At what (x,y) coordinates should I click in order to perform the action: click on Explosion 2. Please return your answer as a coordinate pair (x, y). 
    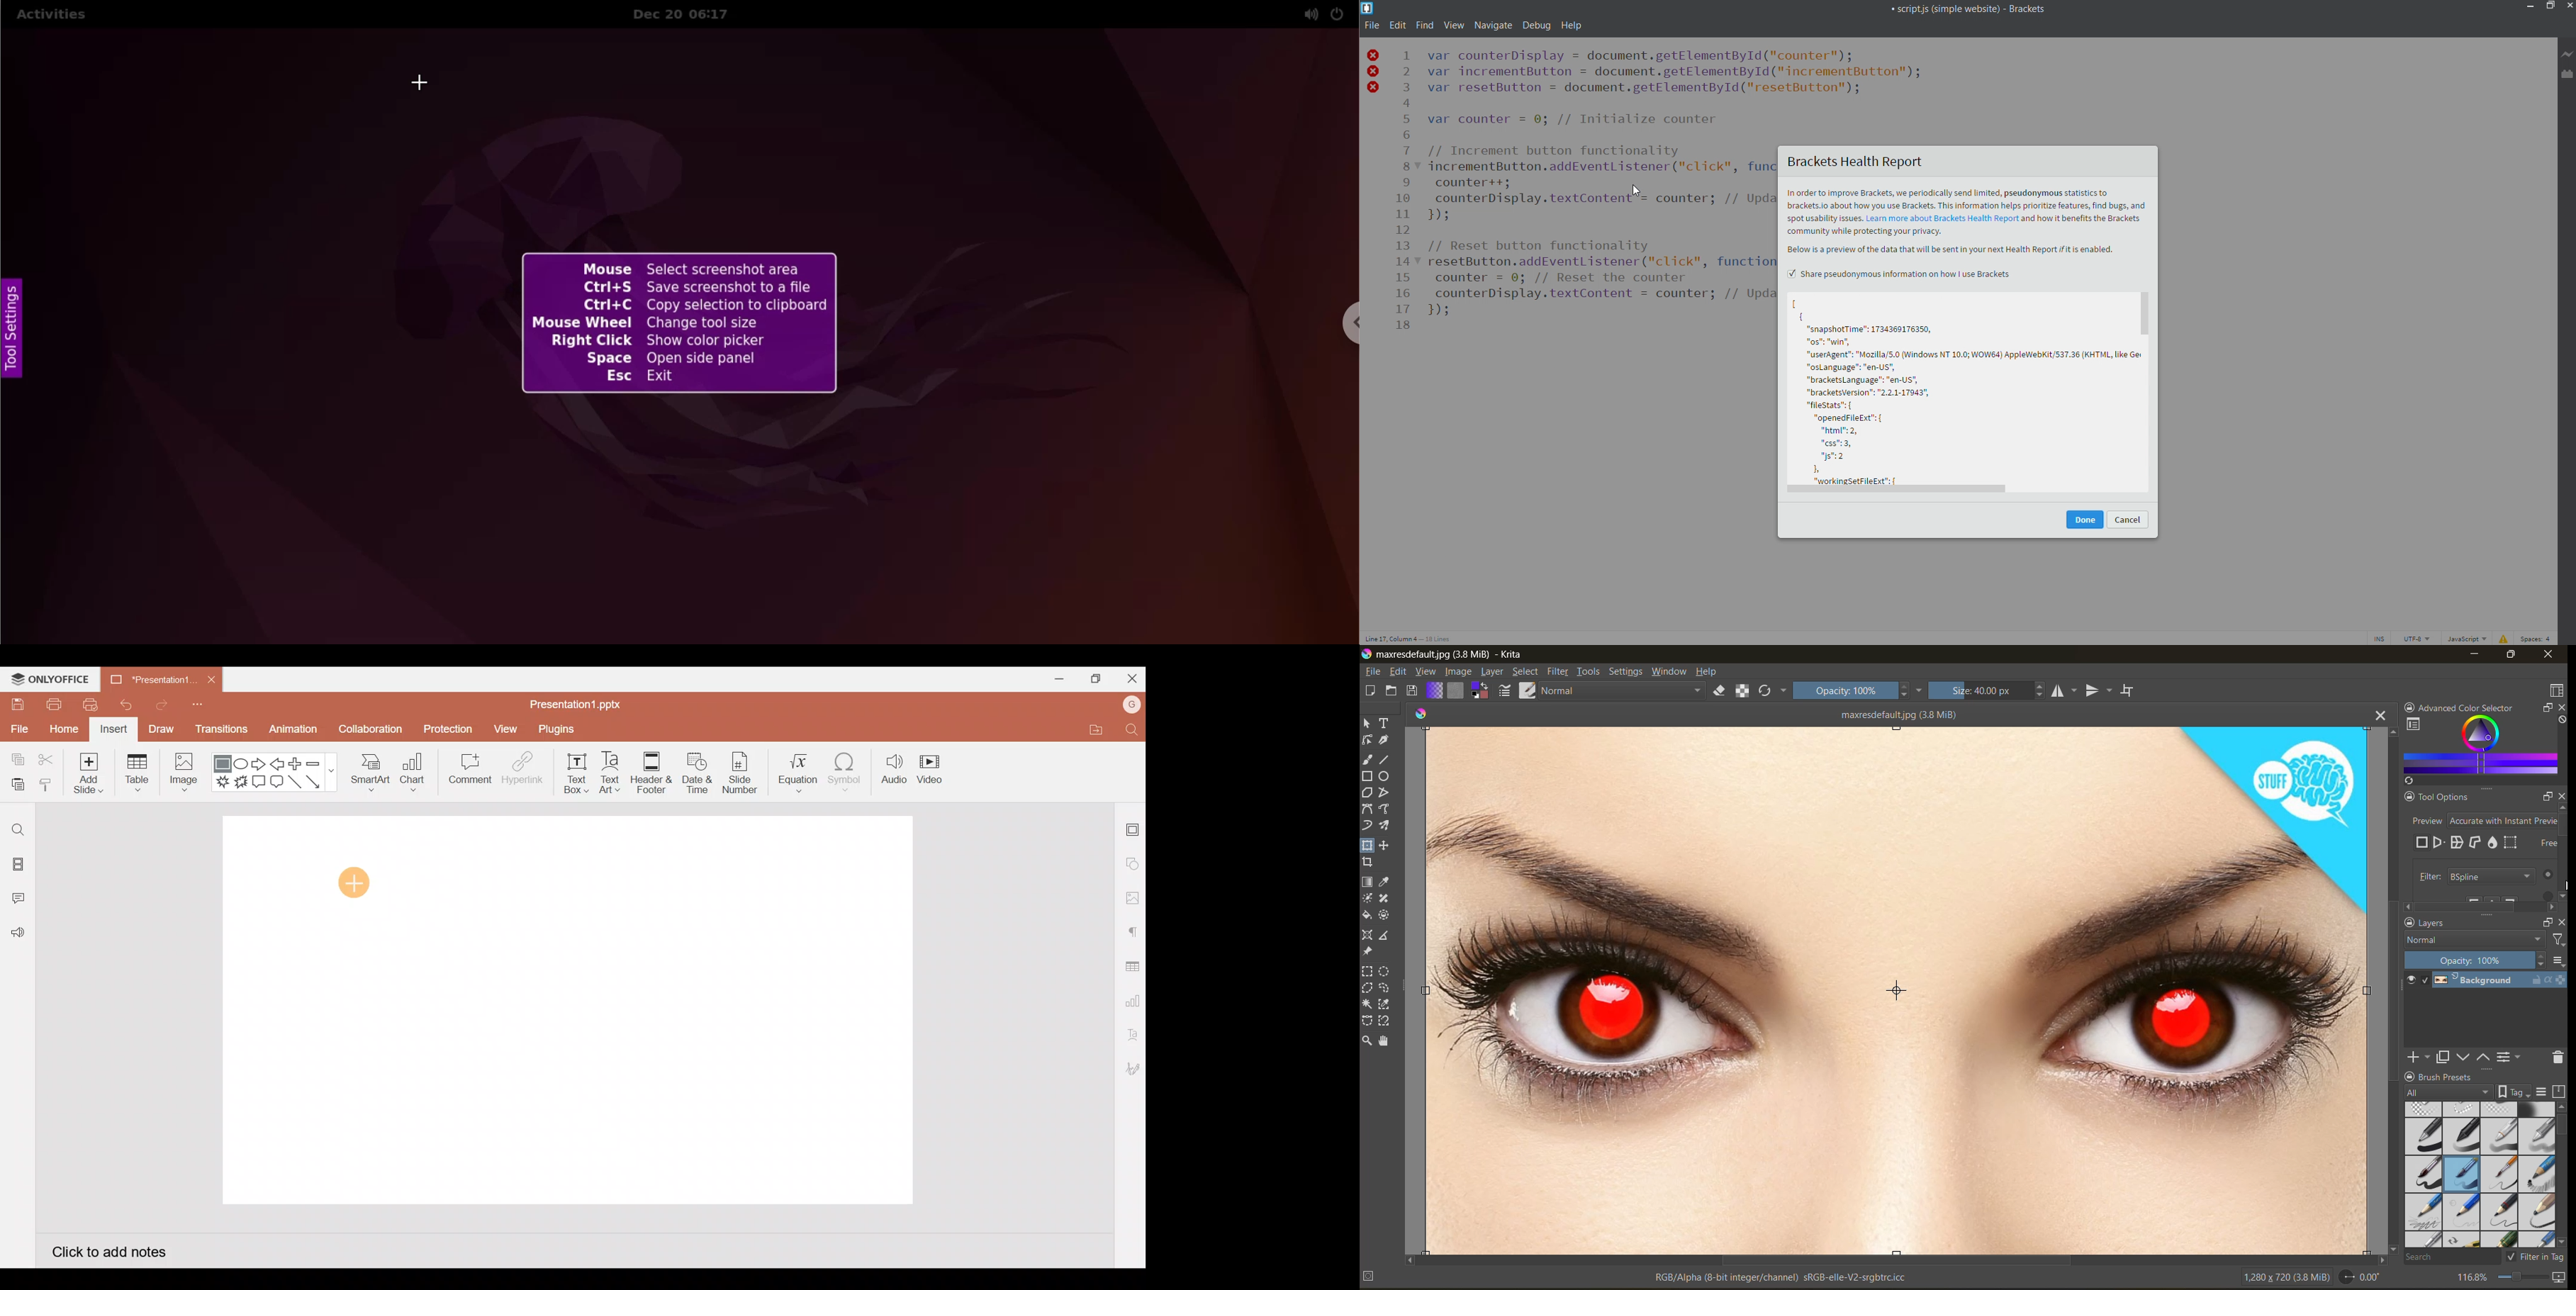
    Looking at the image, I should click on (241, 782).